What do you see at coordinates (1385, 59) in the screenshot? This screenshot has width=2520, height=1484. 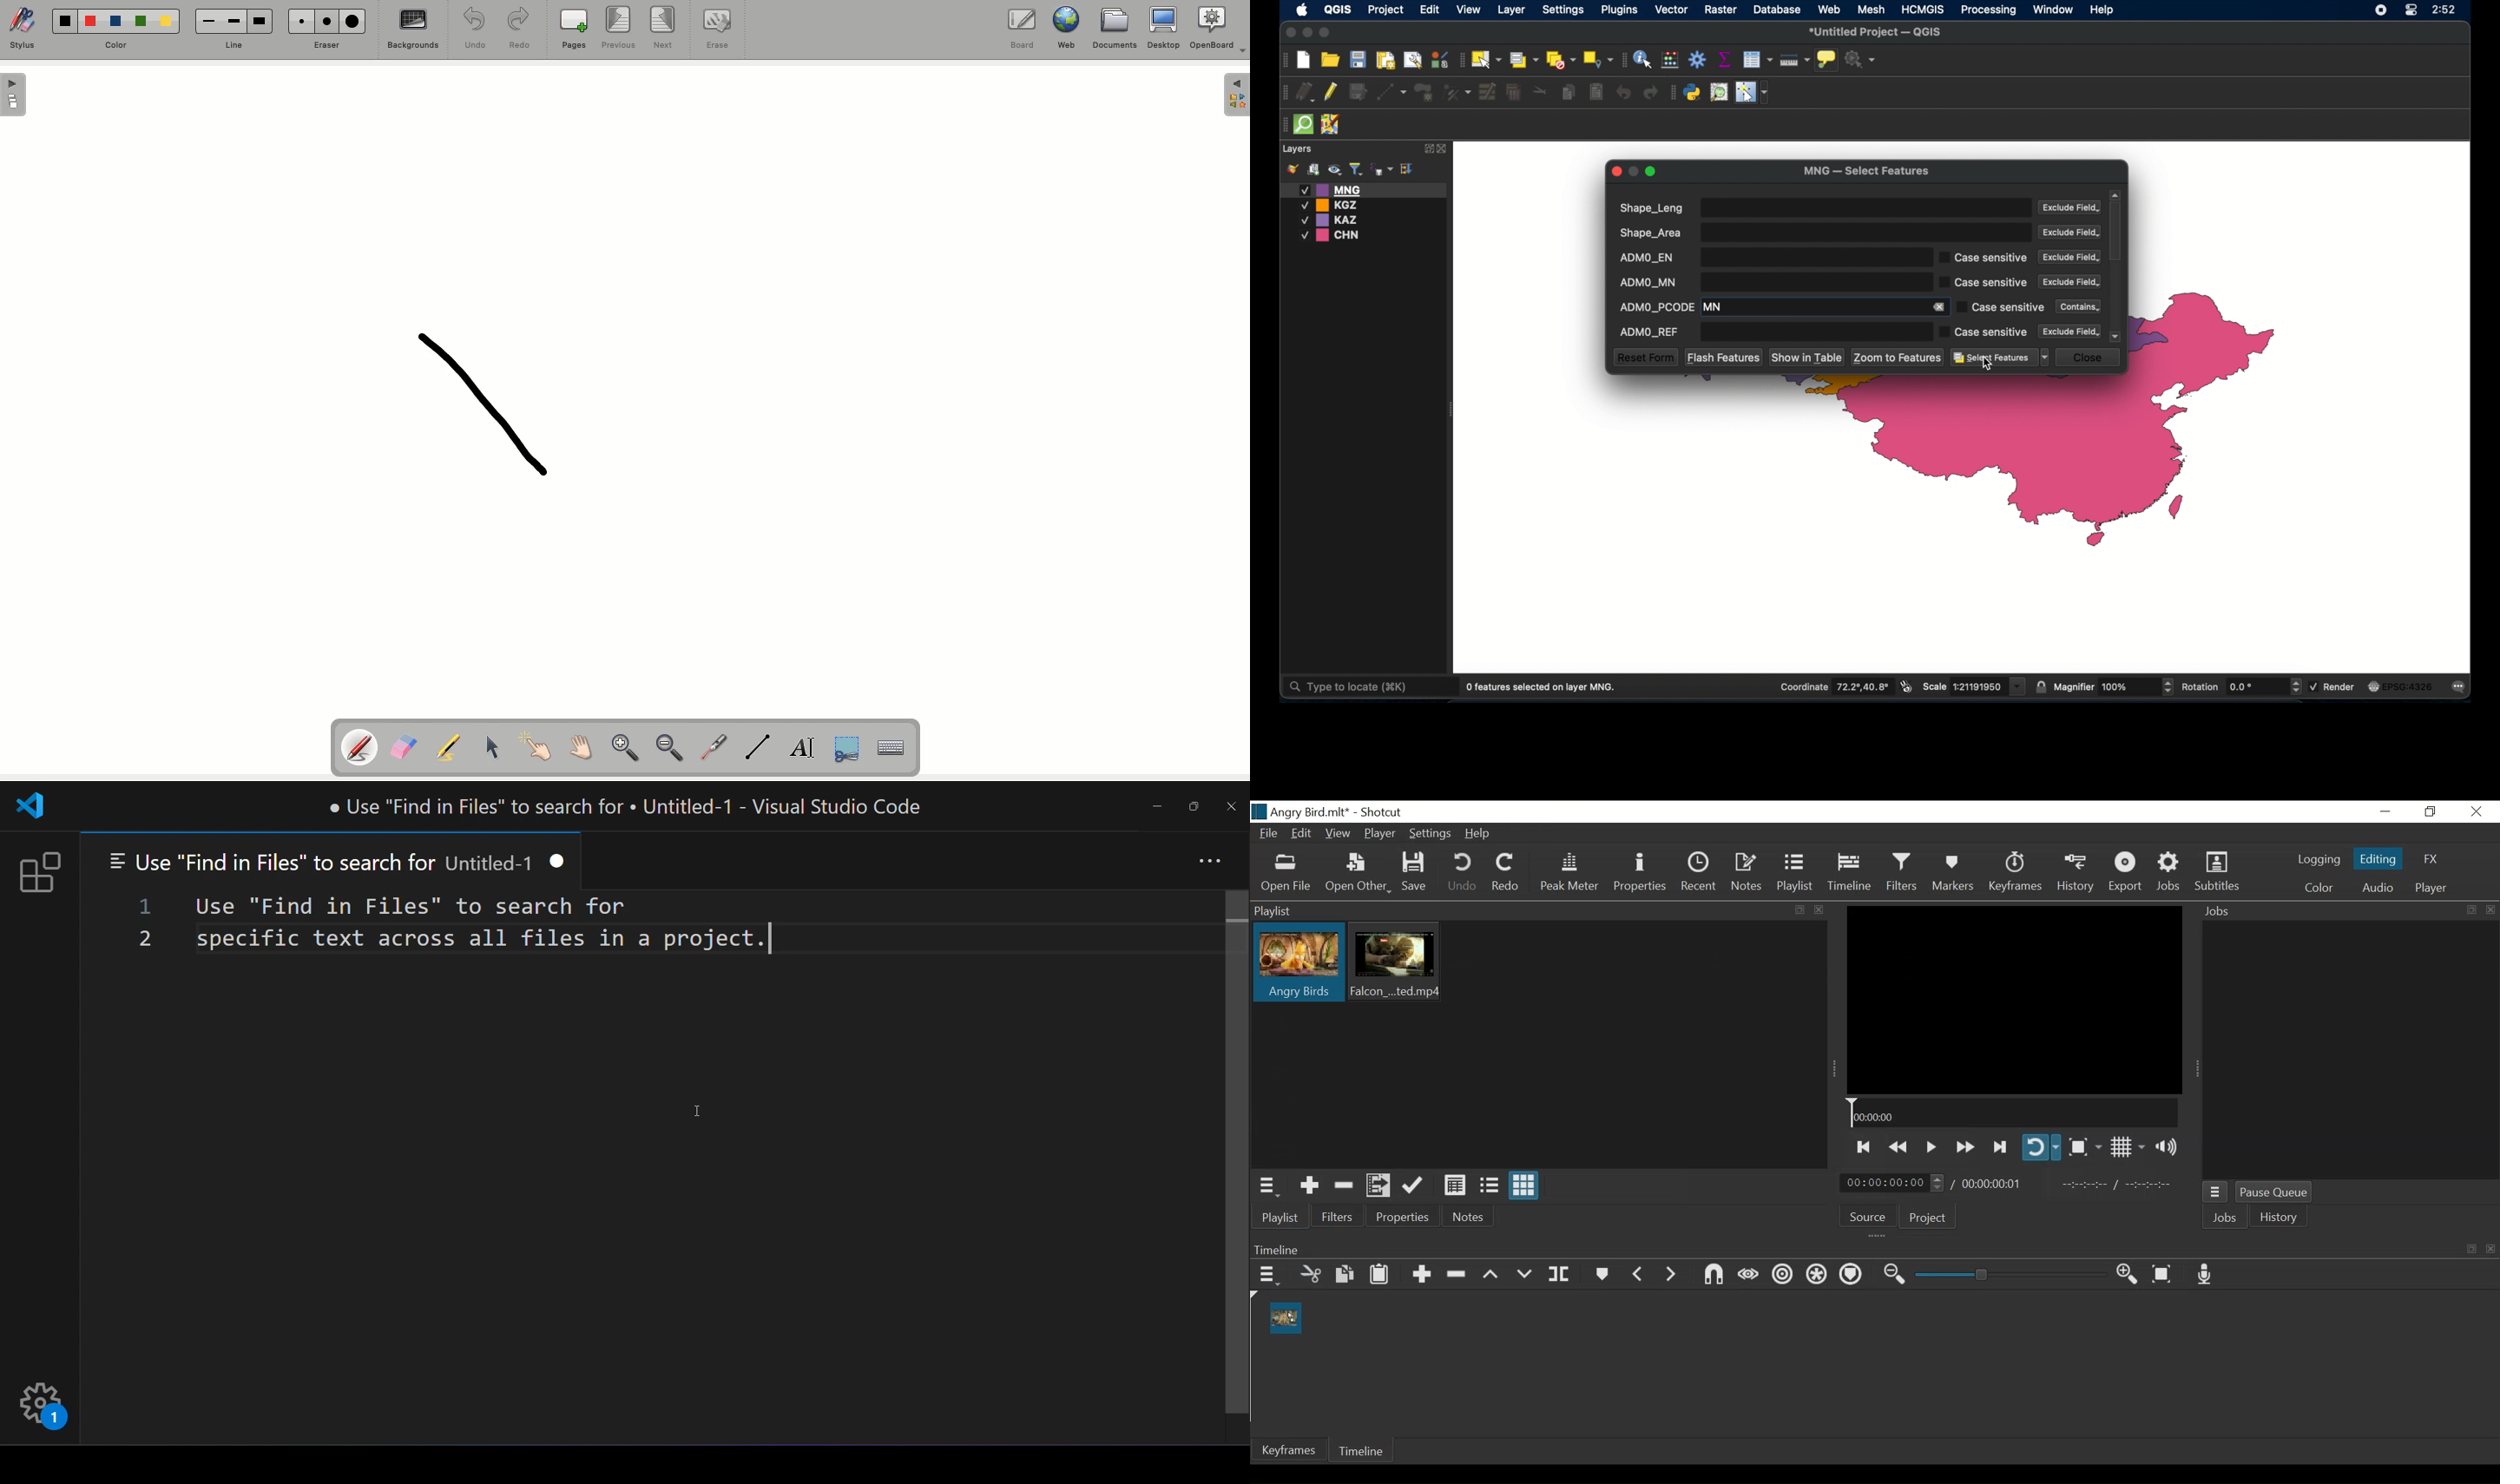 I see `print layout` at bounding box center [1385, 59].